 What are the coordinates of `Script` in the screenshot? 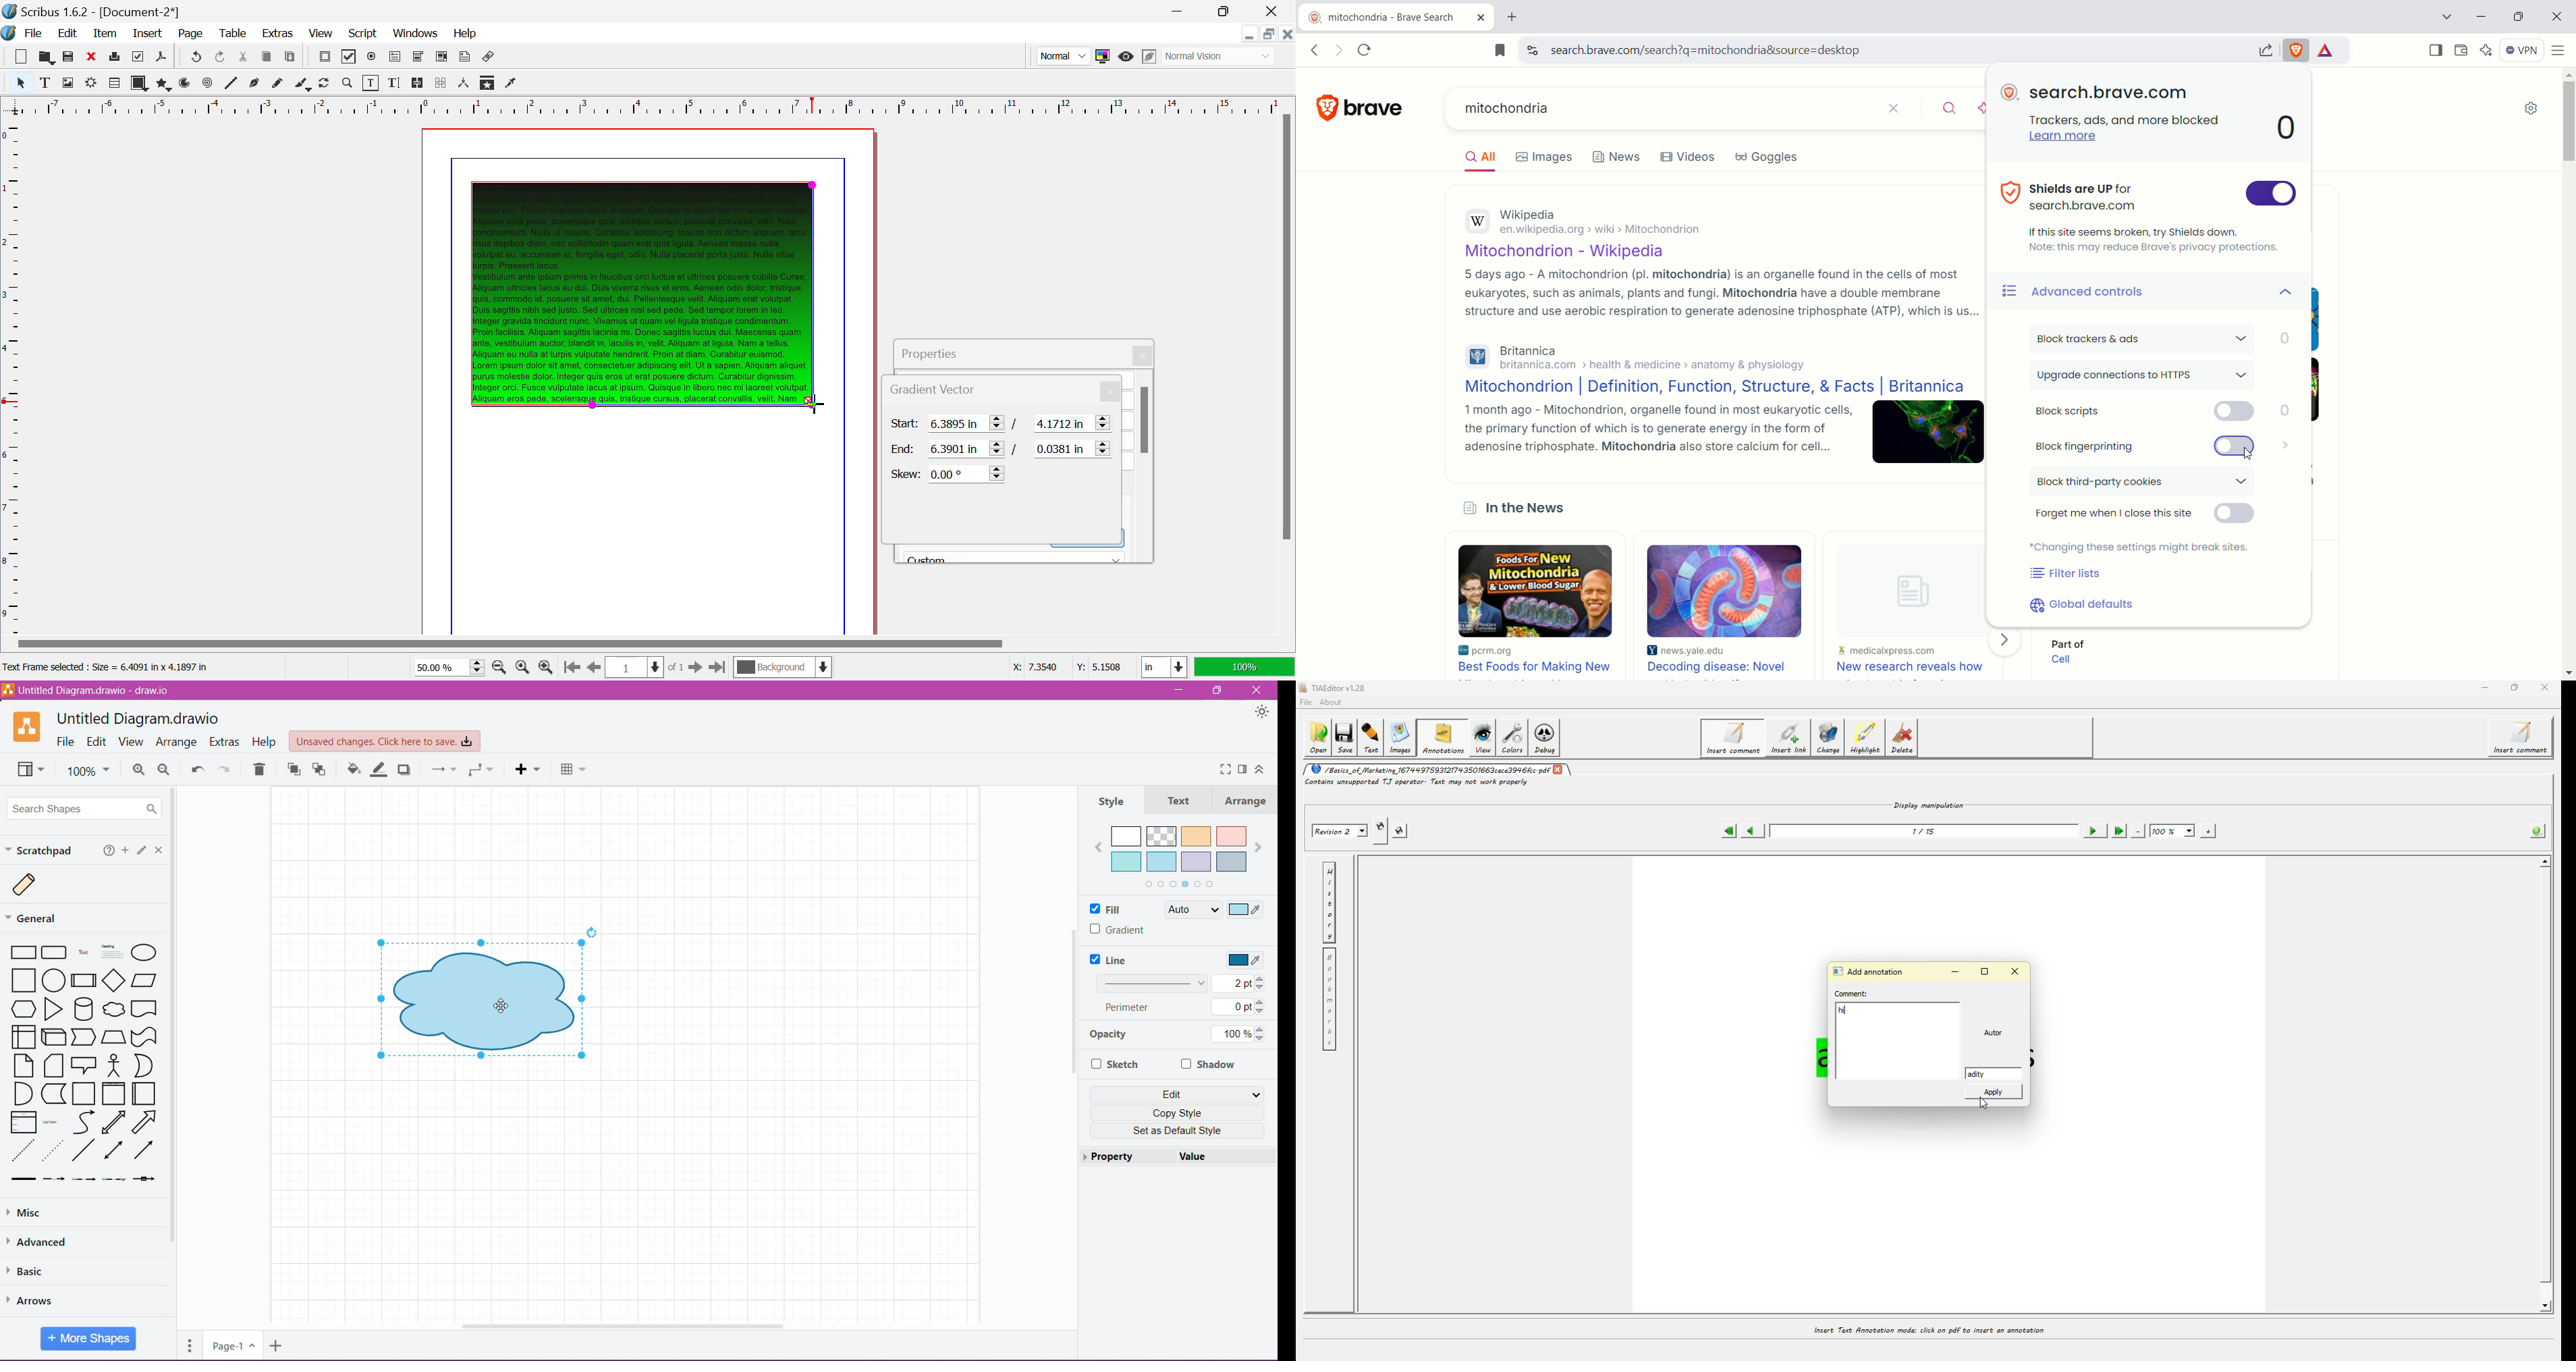 It's located at (364, 32).